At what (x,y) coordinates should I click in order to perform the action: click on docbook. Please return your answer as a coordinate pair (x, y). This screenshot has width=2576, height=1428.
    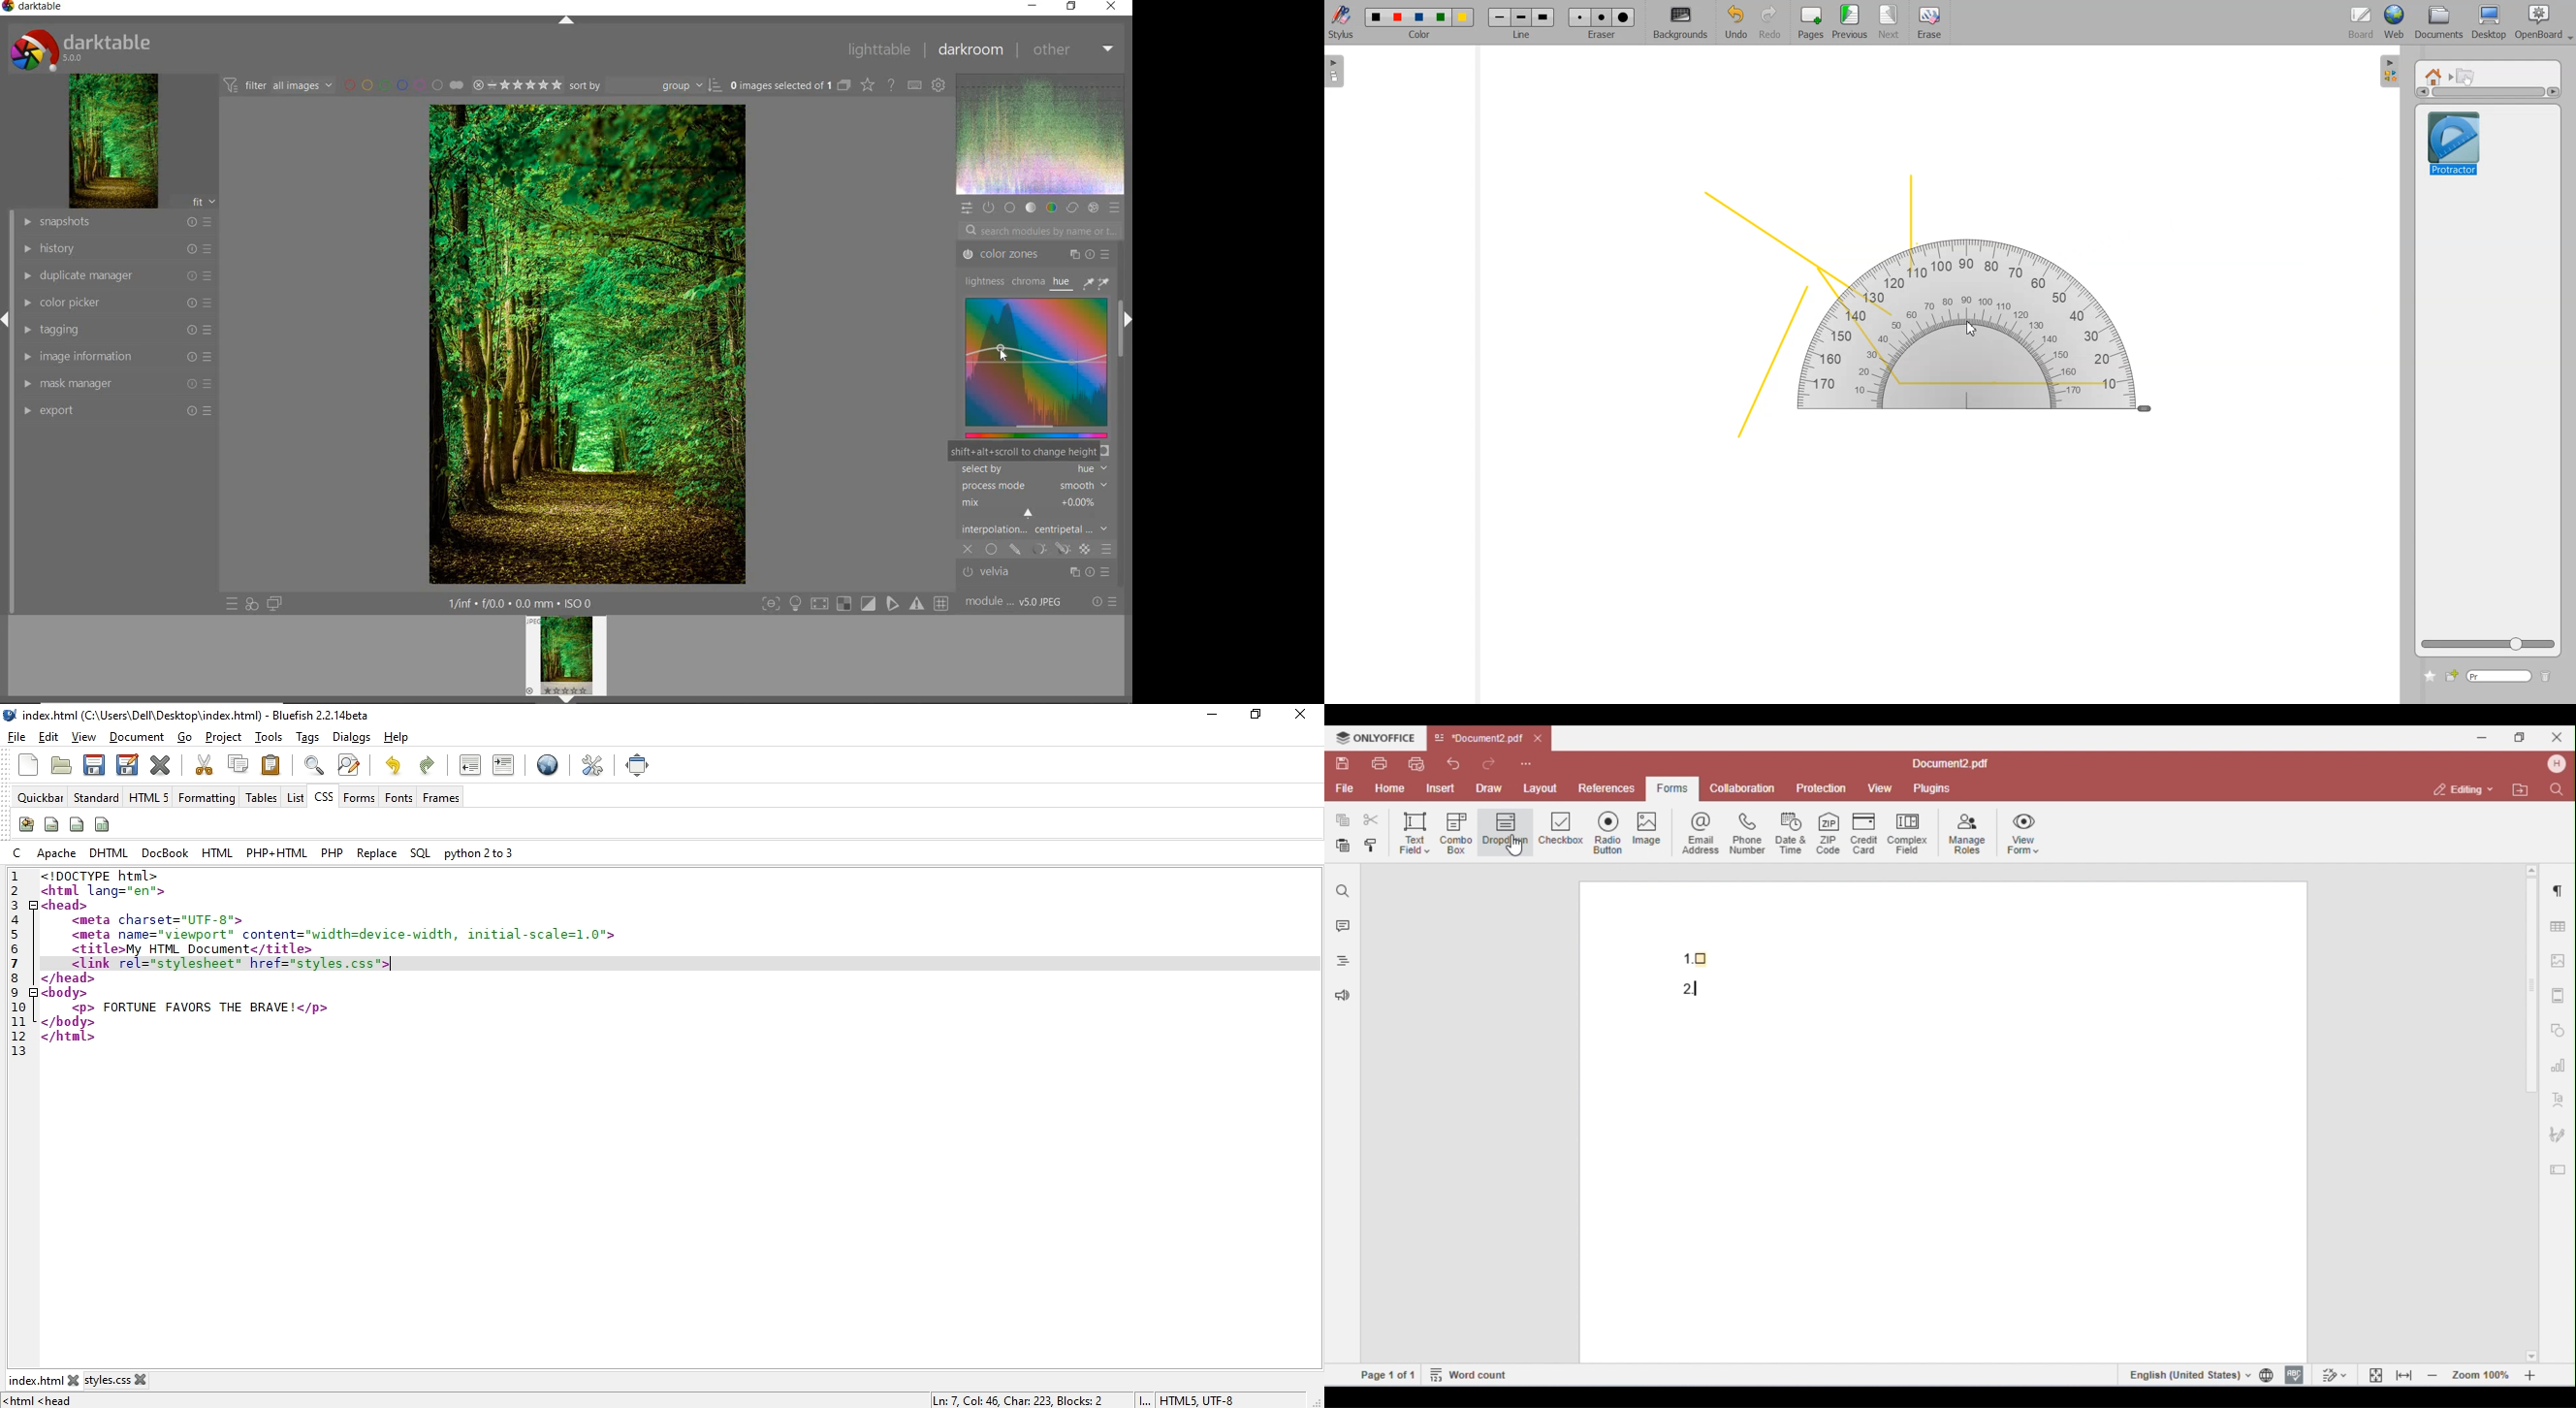
    Looking at the image, I should click on (167, 852).